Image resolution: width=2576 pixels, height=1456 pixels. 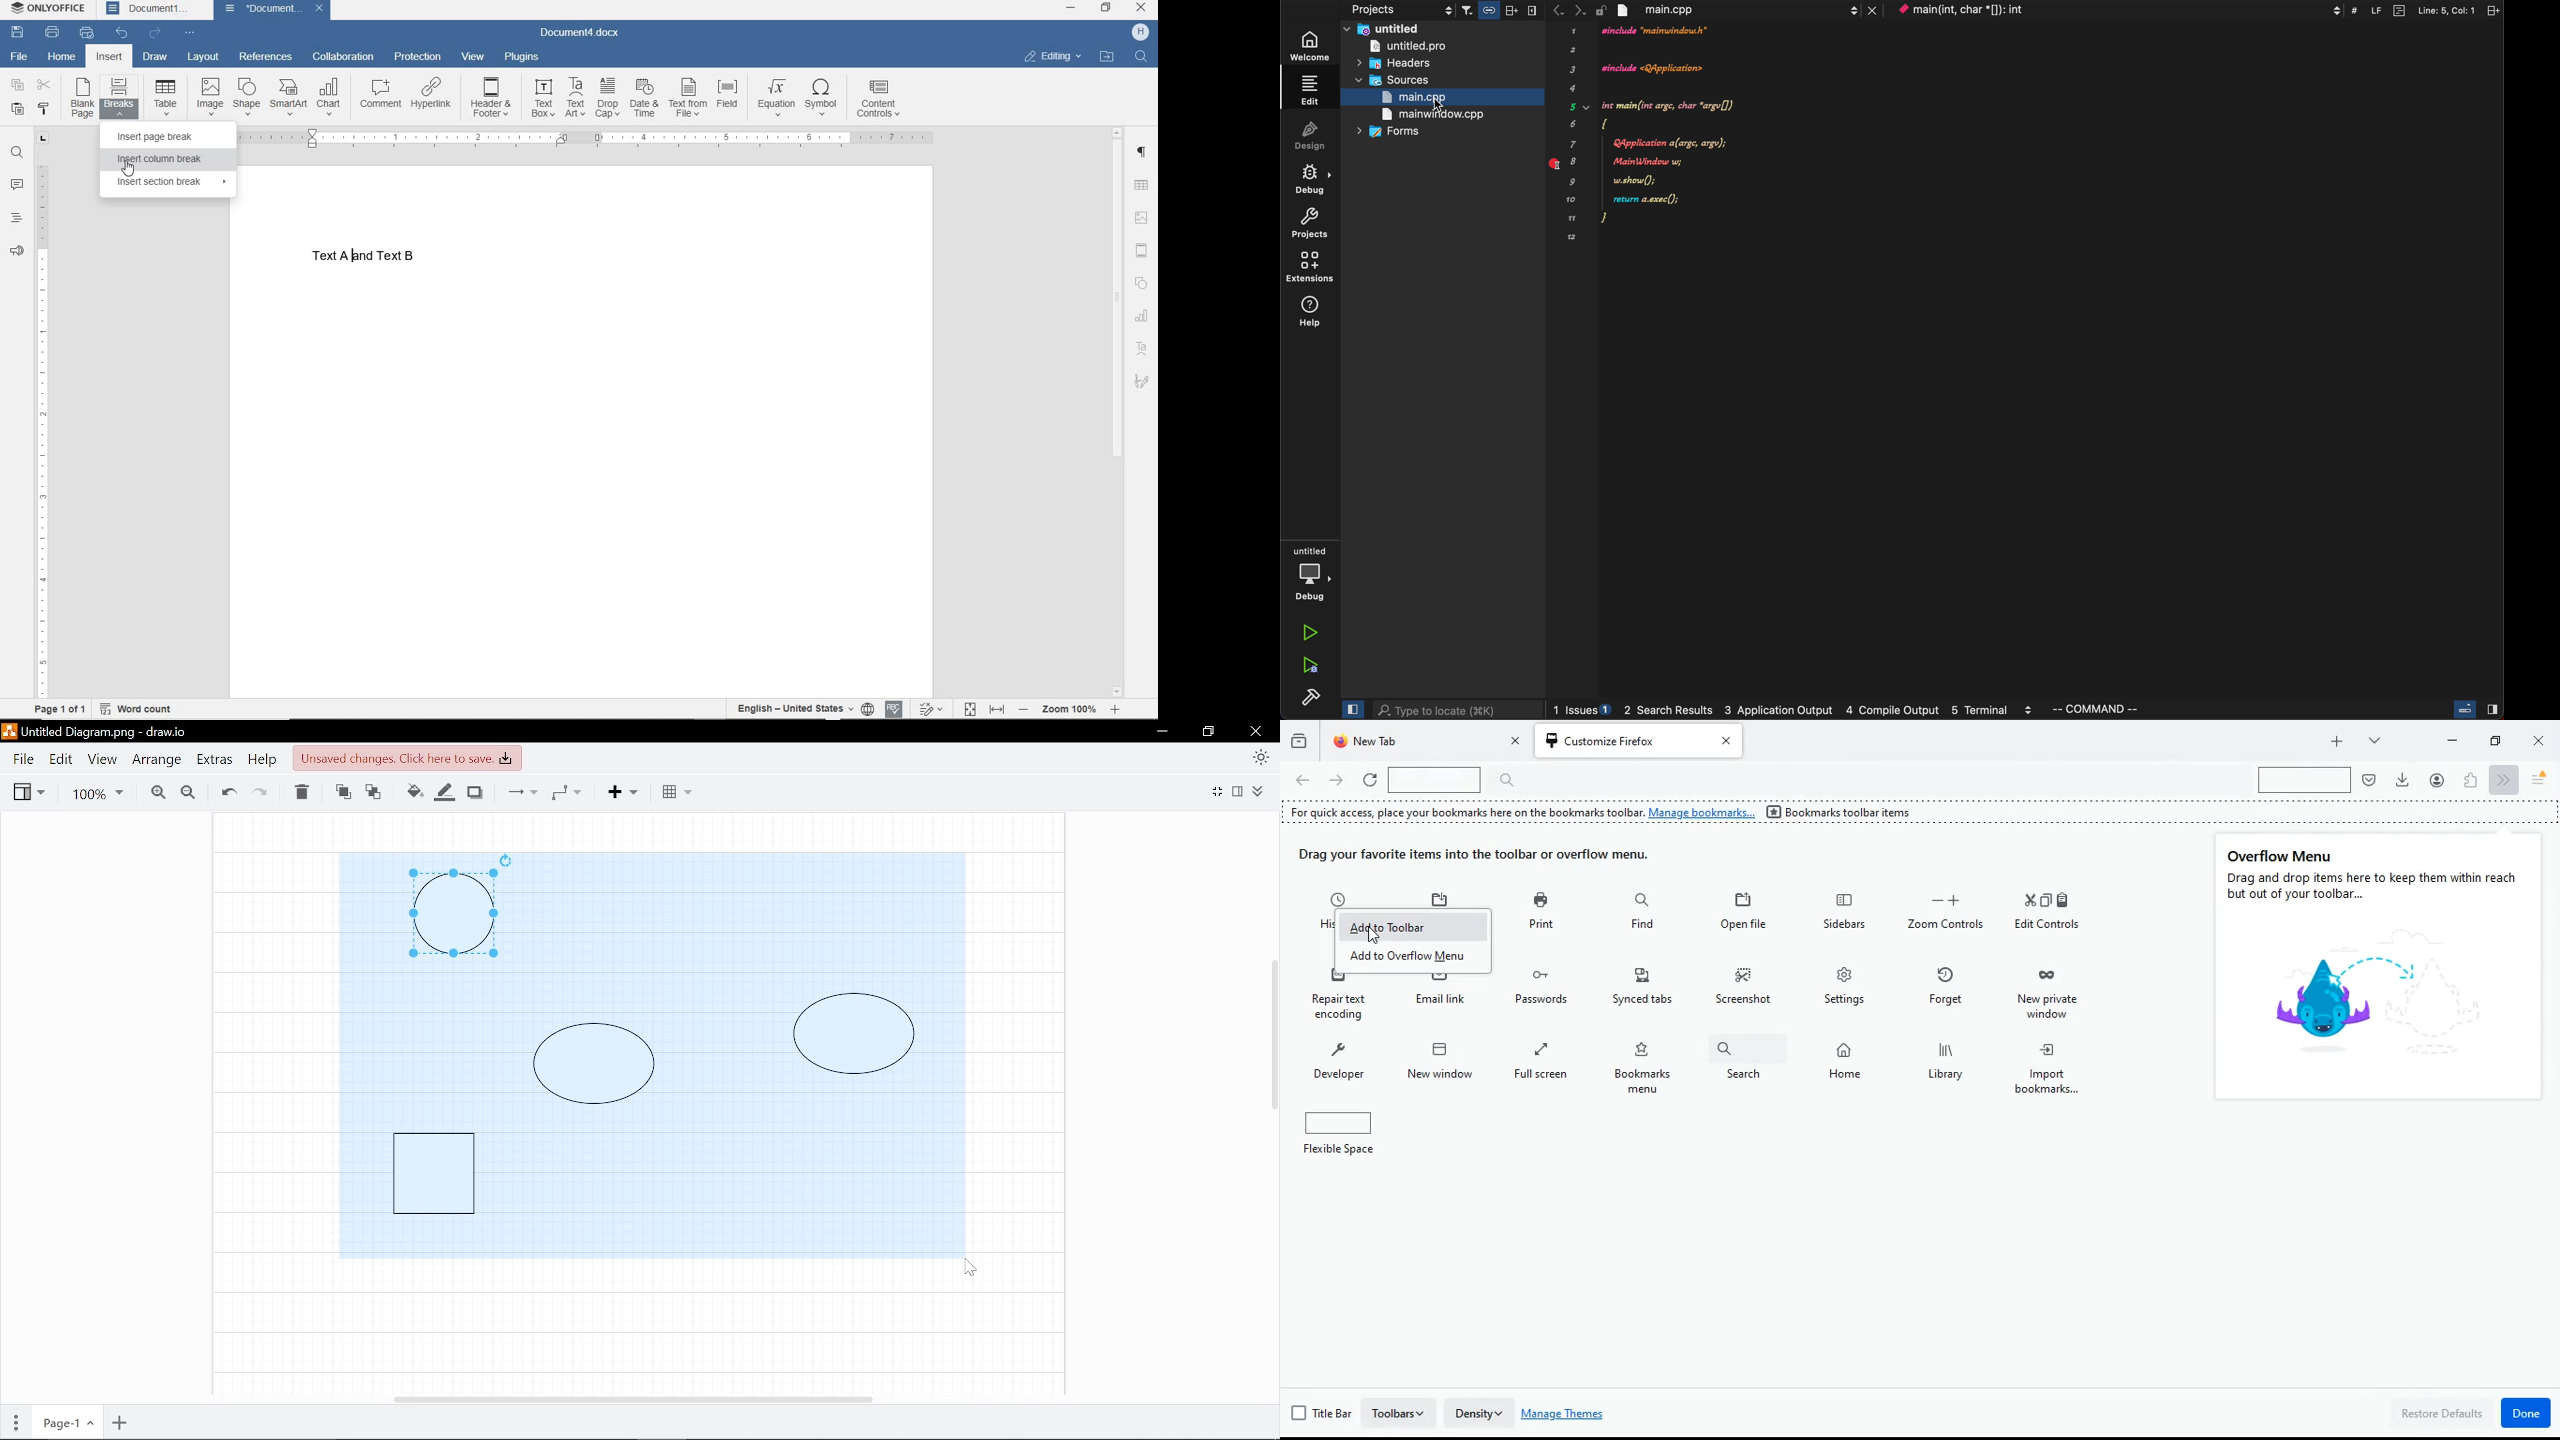 What do you see at coordinates (208, 97) in the screenshot?
I see `IMAGE` at bounding box center [208, 97].